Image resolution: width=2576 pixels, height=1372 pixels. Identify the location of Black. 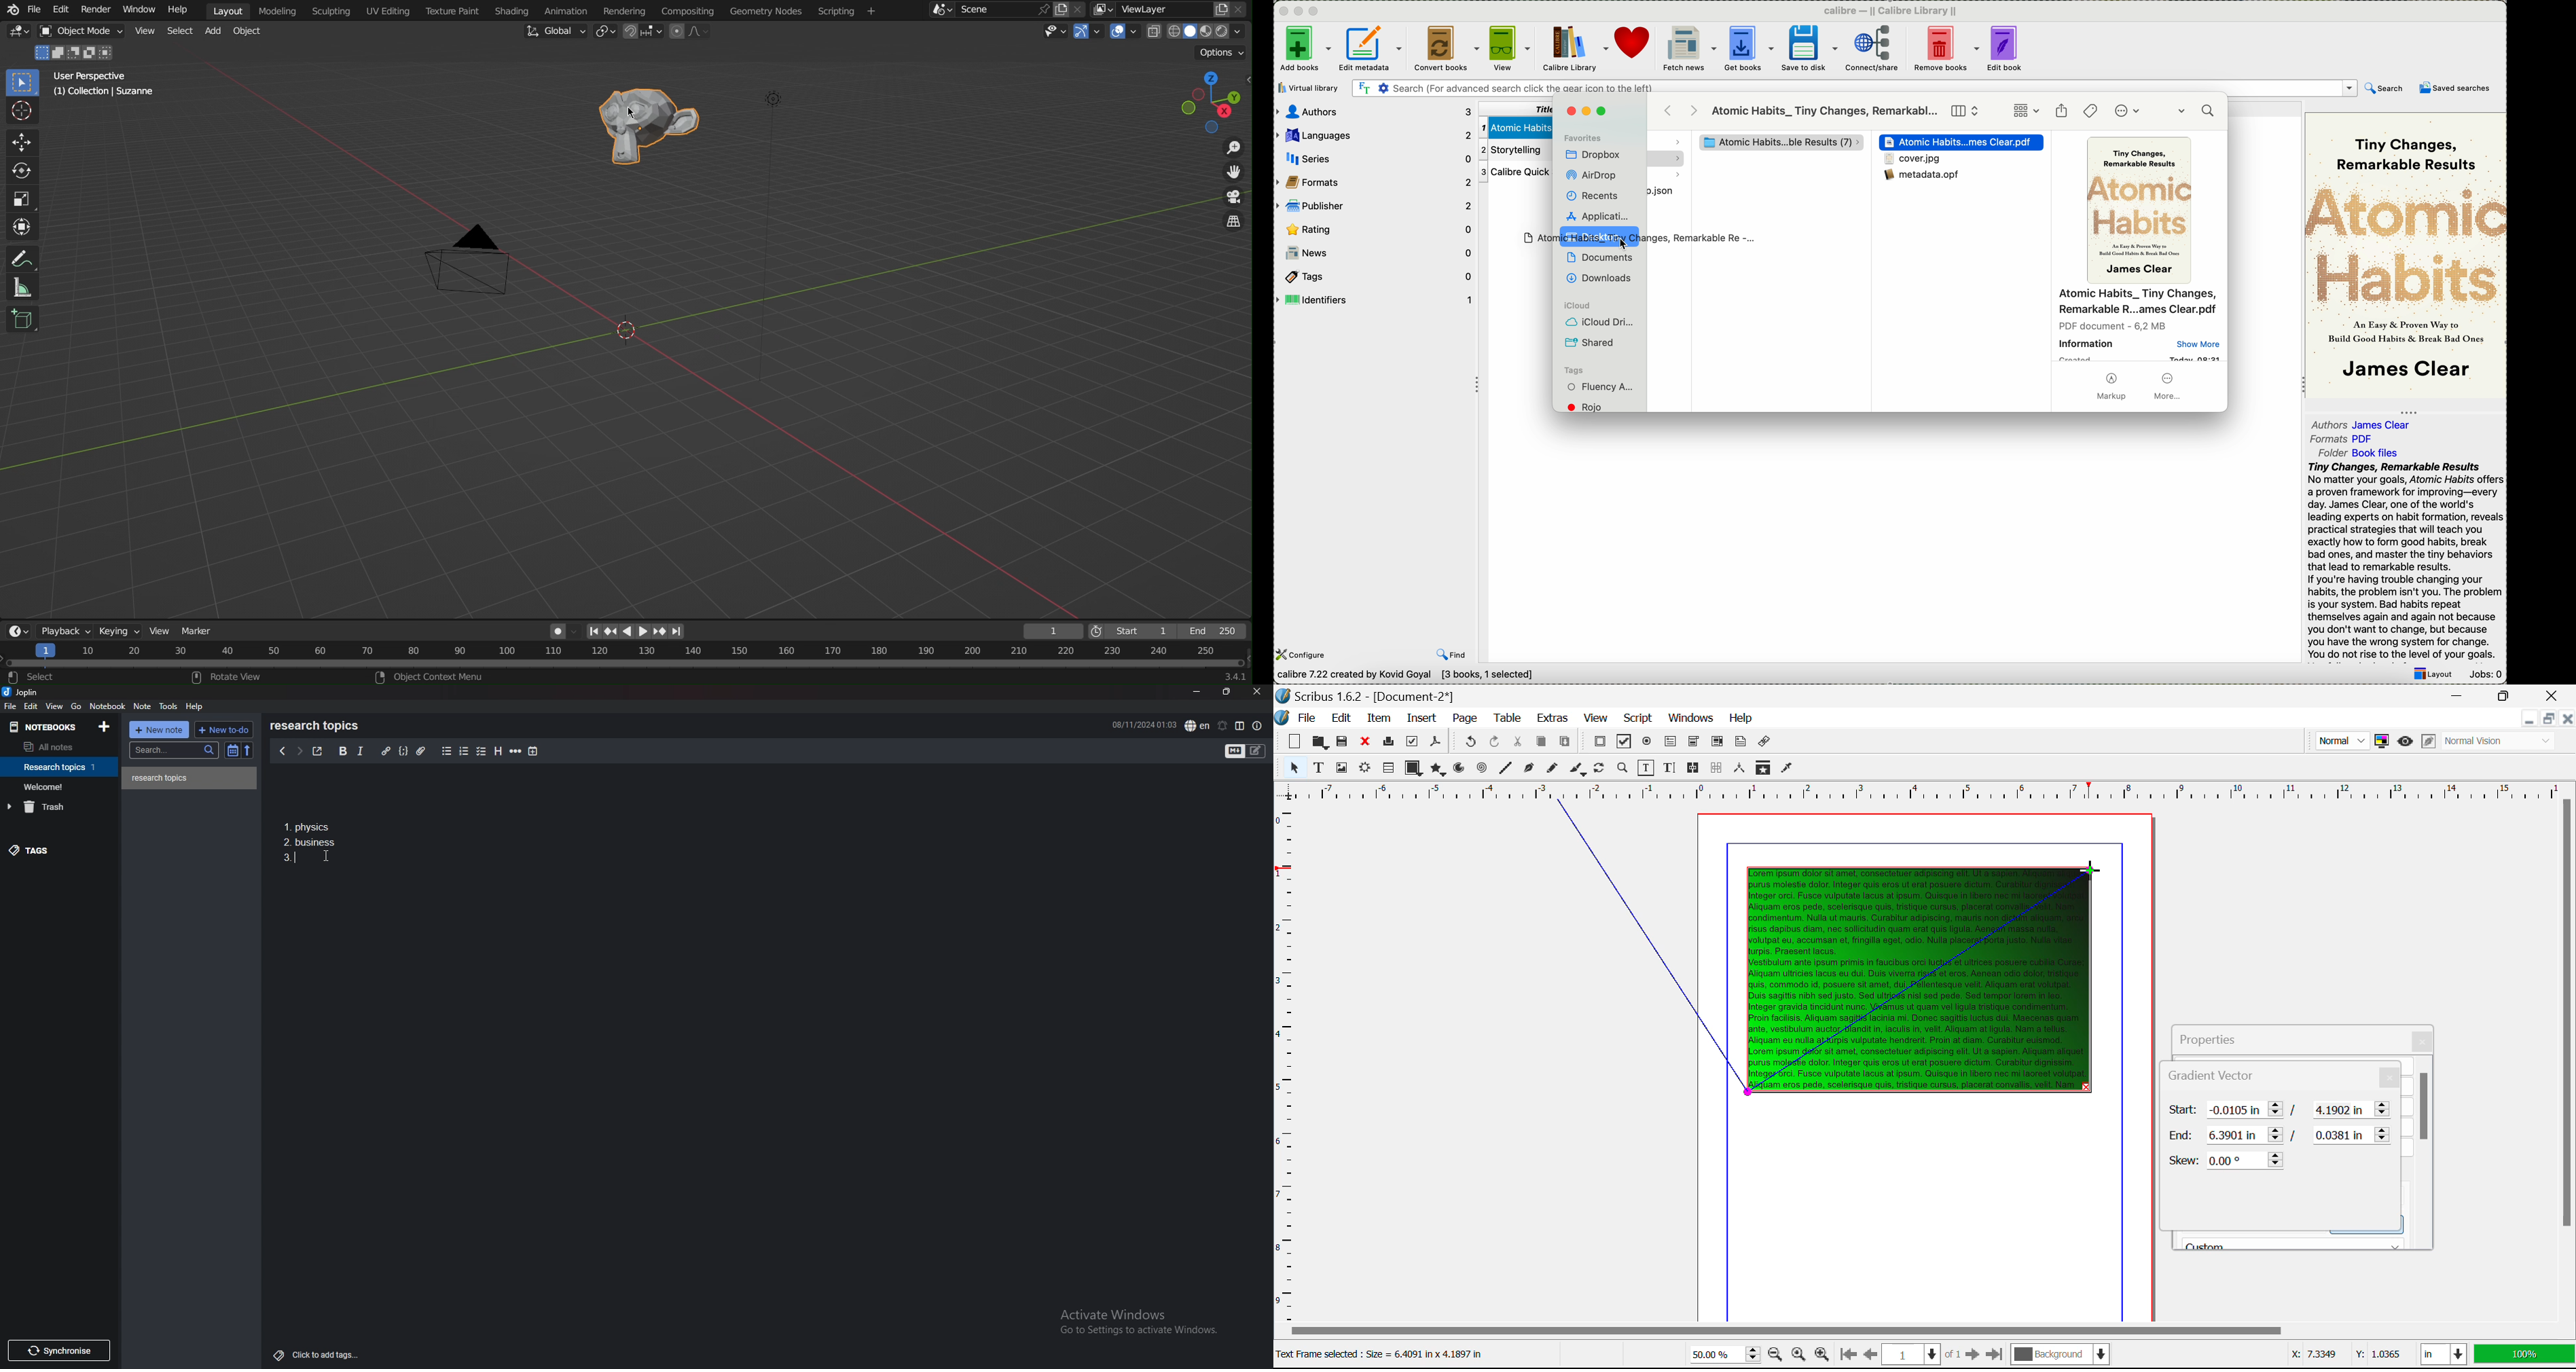
(2294, 1242).